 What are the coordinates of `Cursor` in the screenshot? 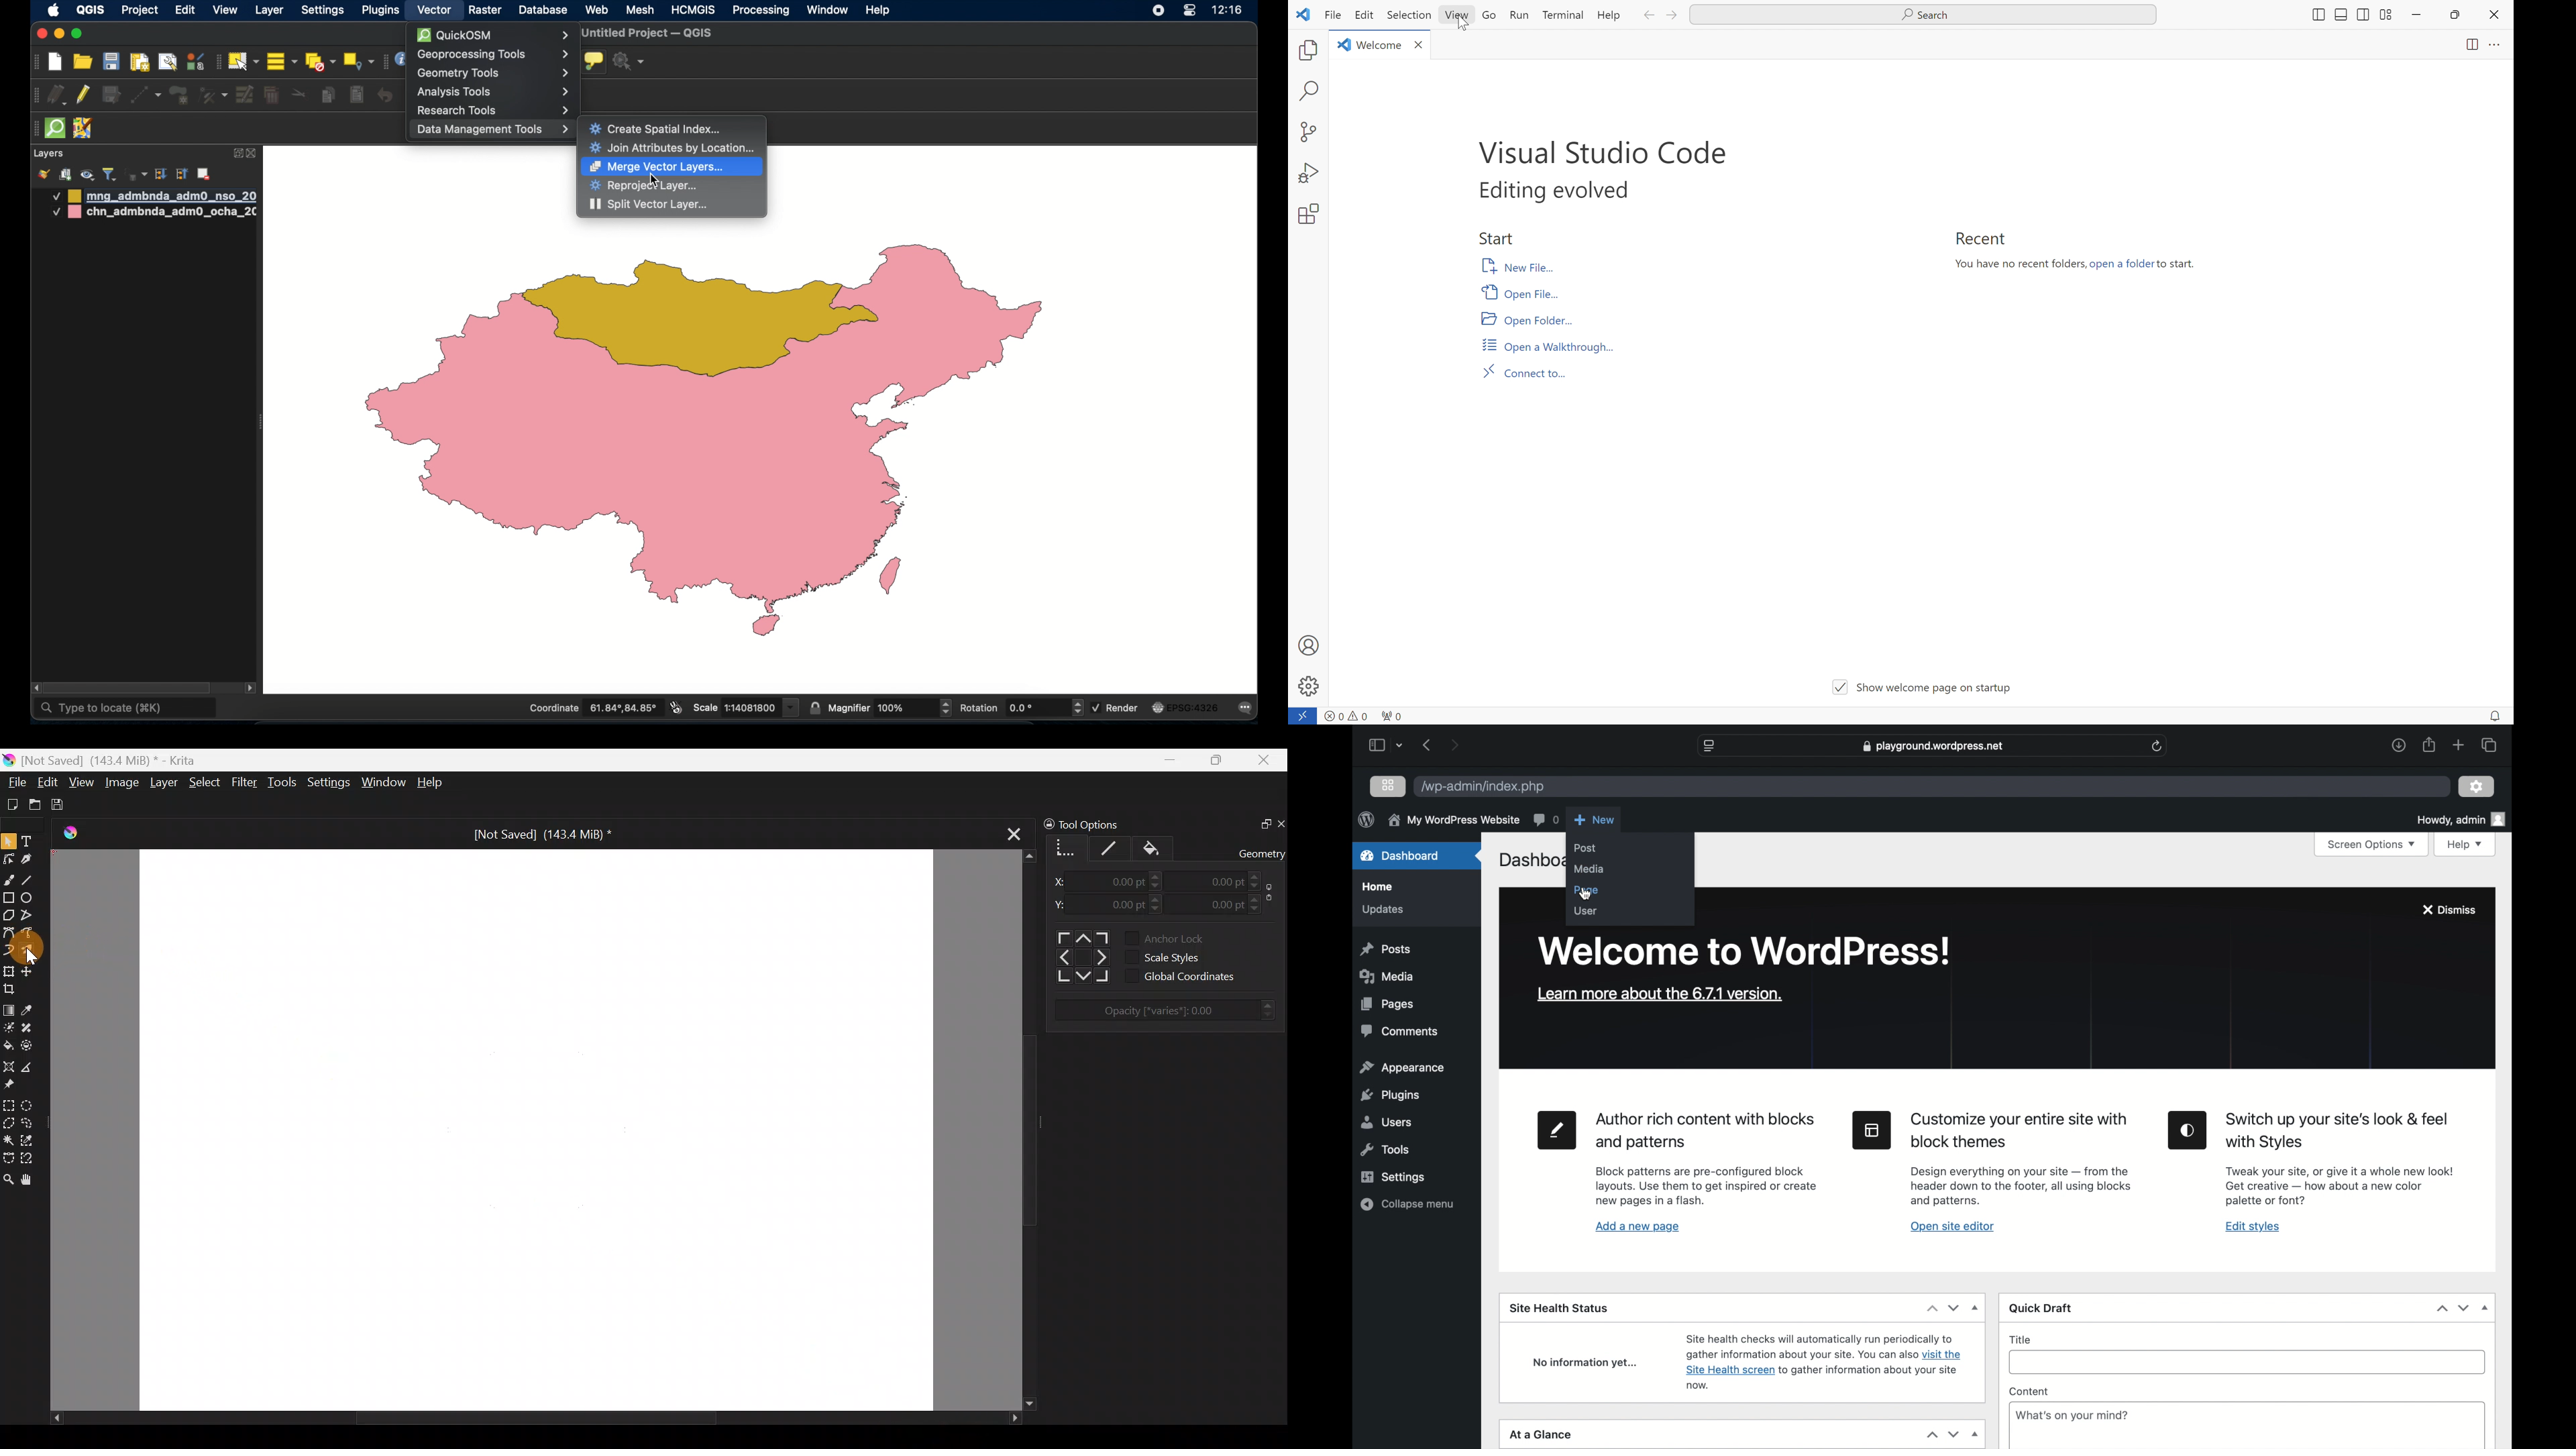 It's located at (46, 955).